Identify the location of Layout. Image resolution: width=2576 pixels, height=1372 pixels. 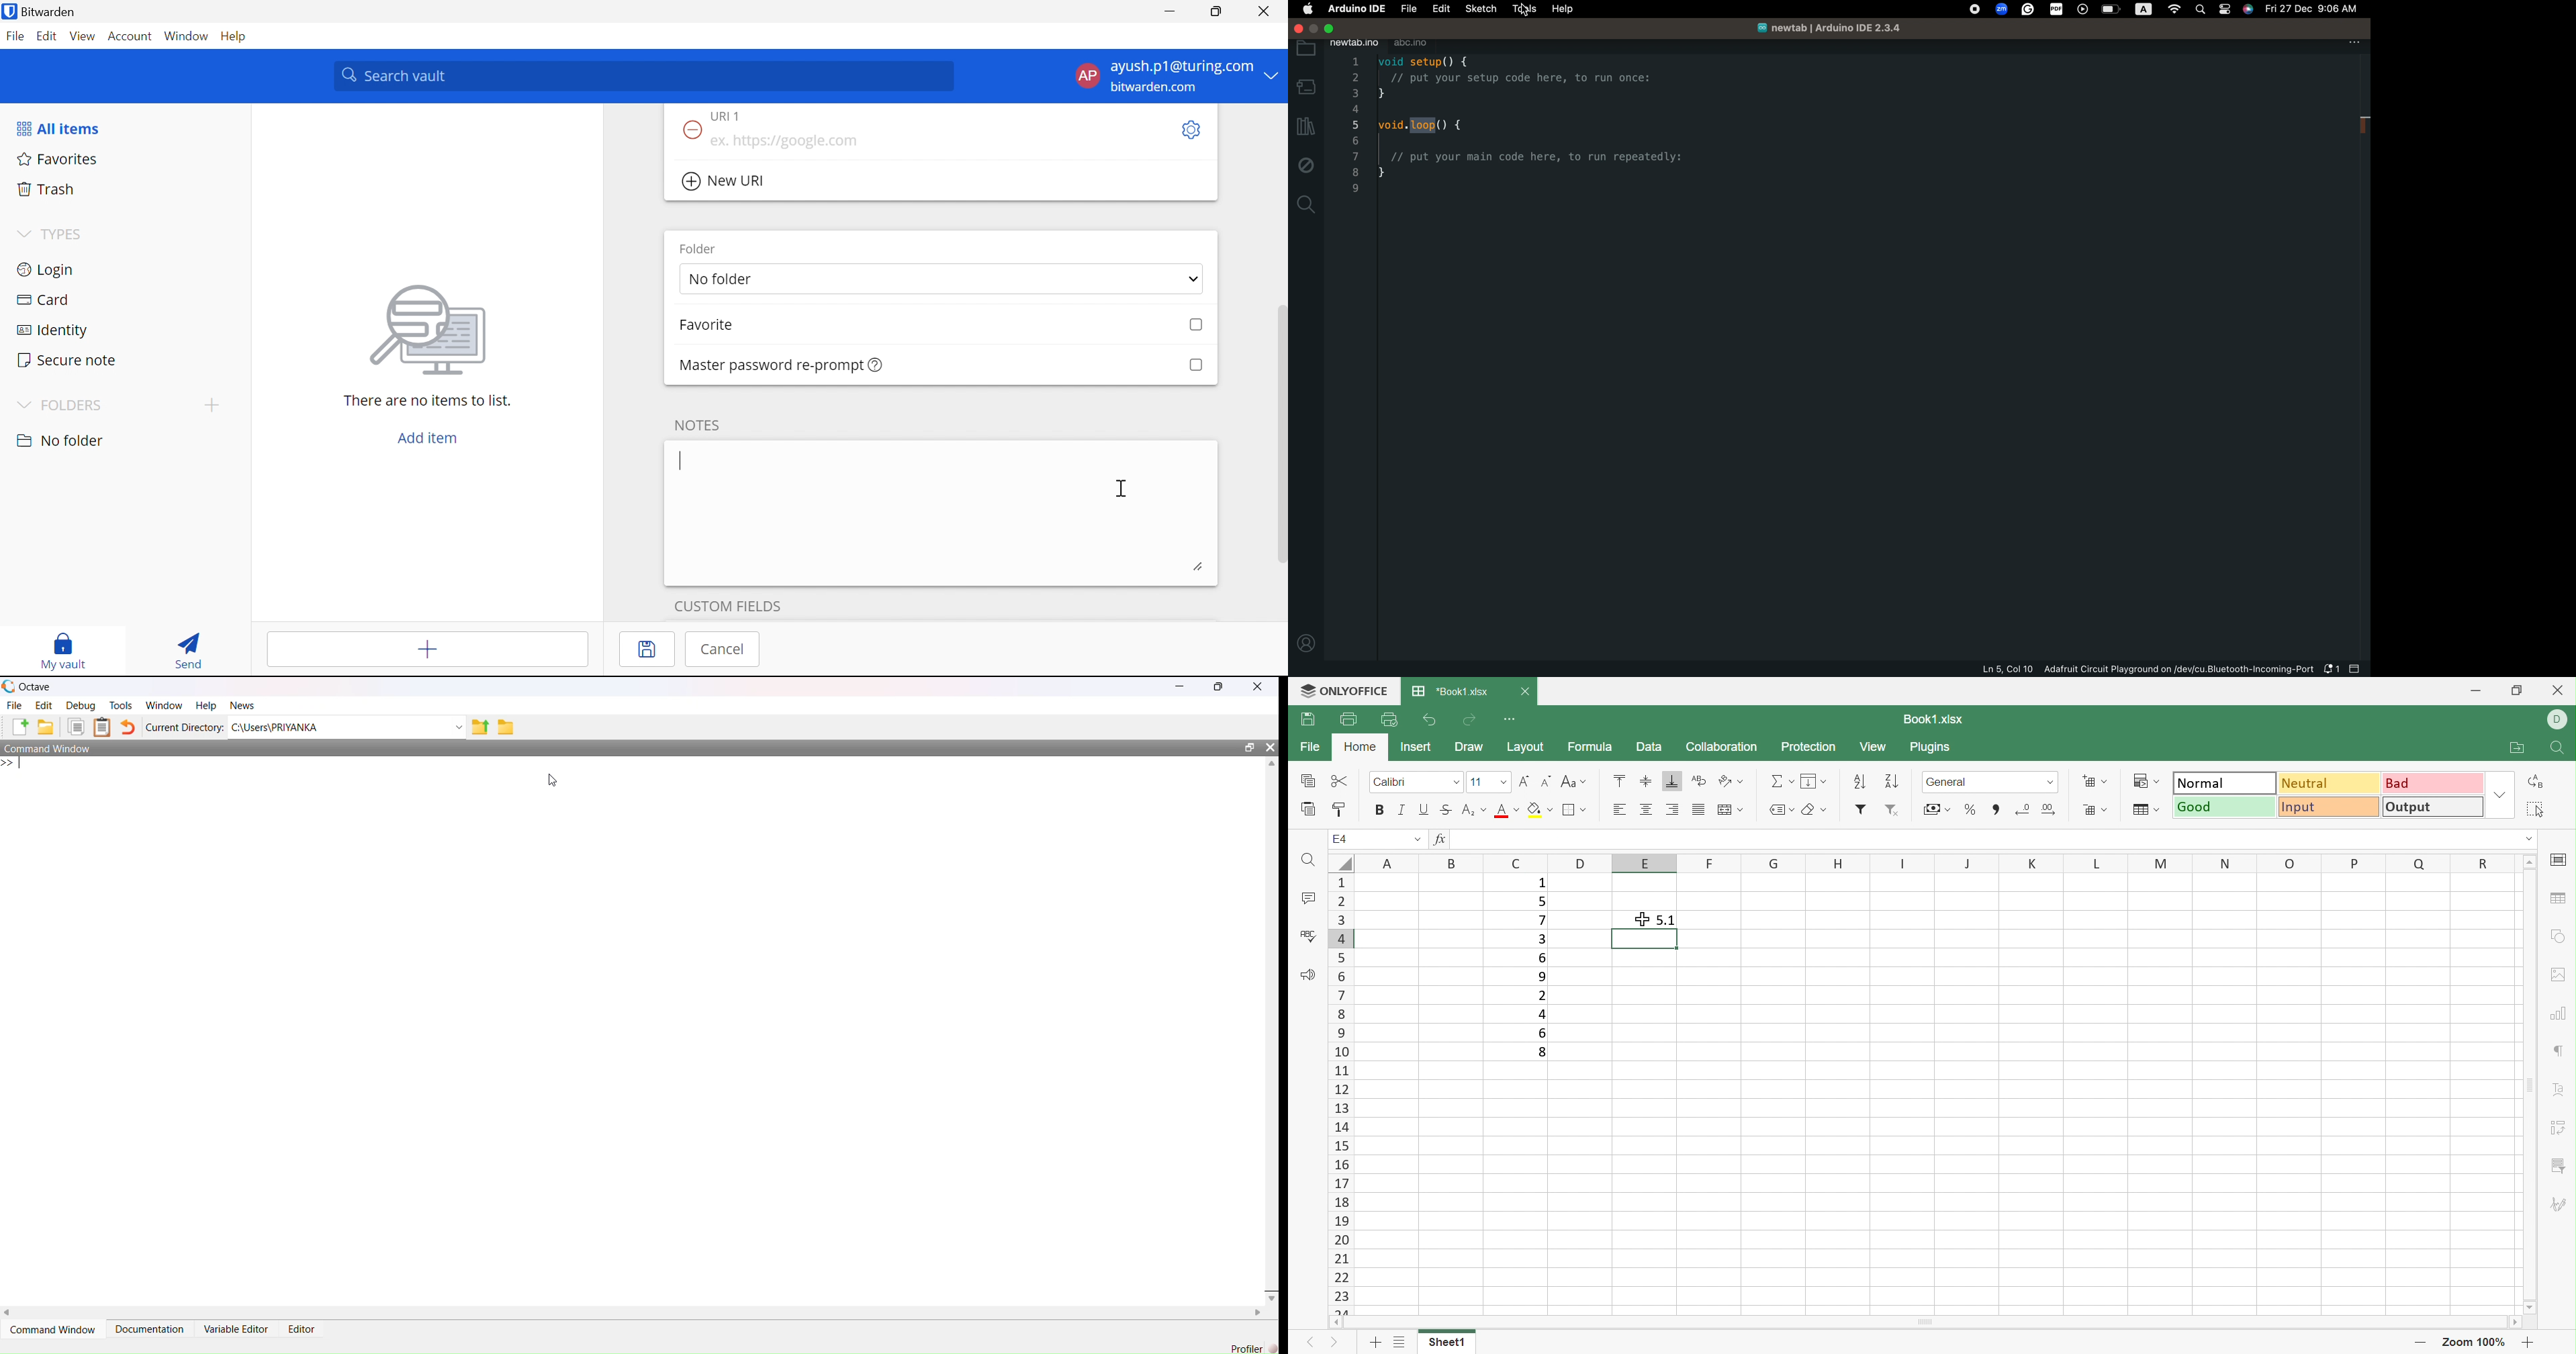
(1526, 749).